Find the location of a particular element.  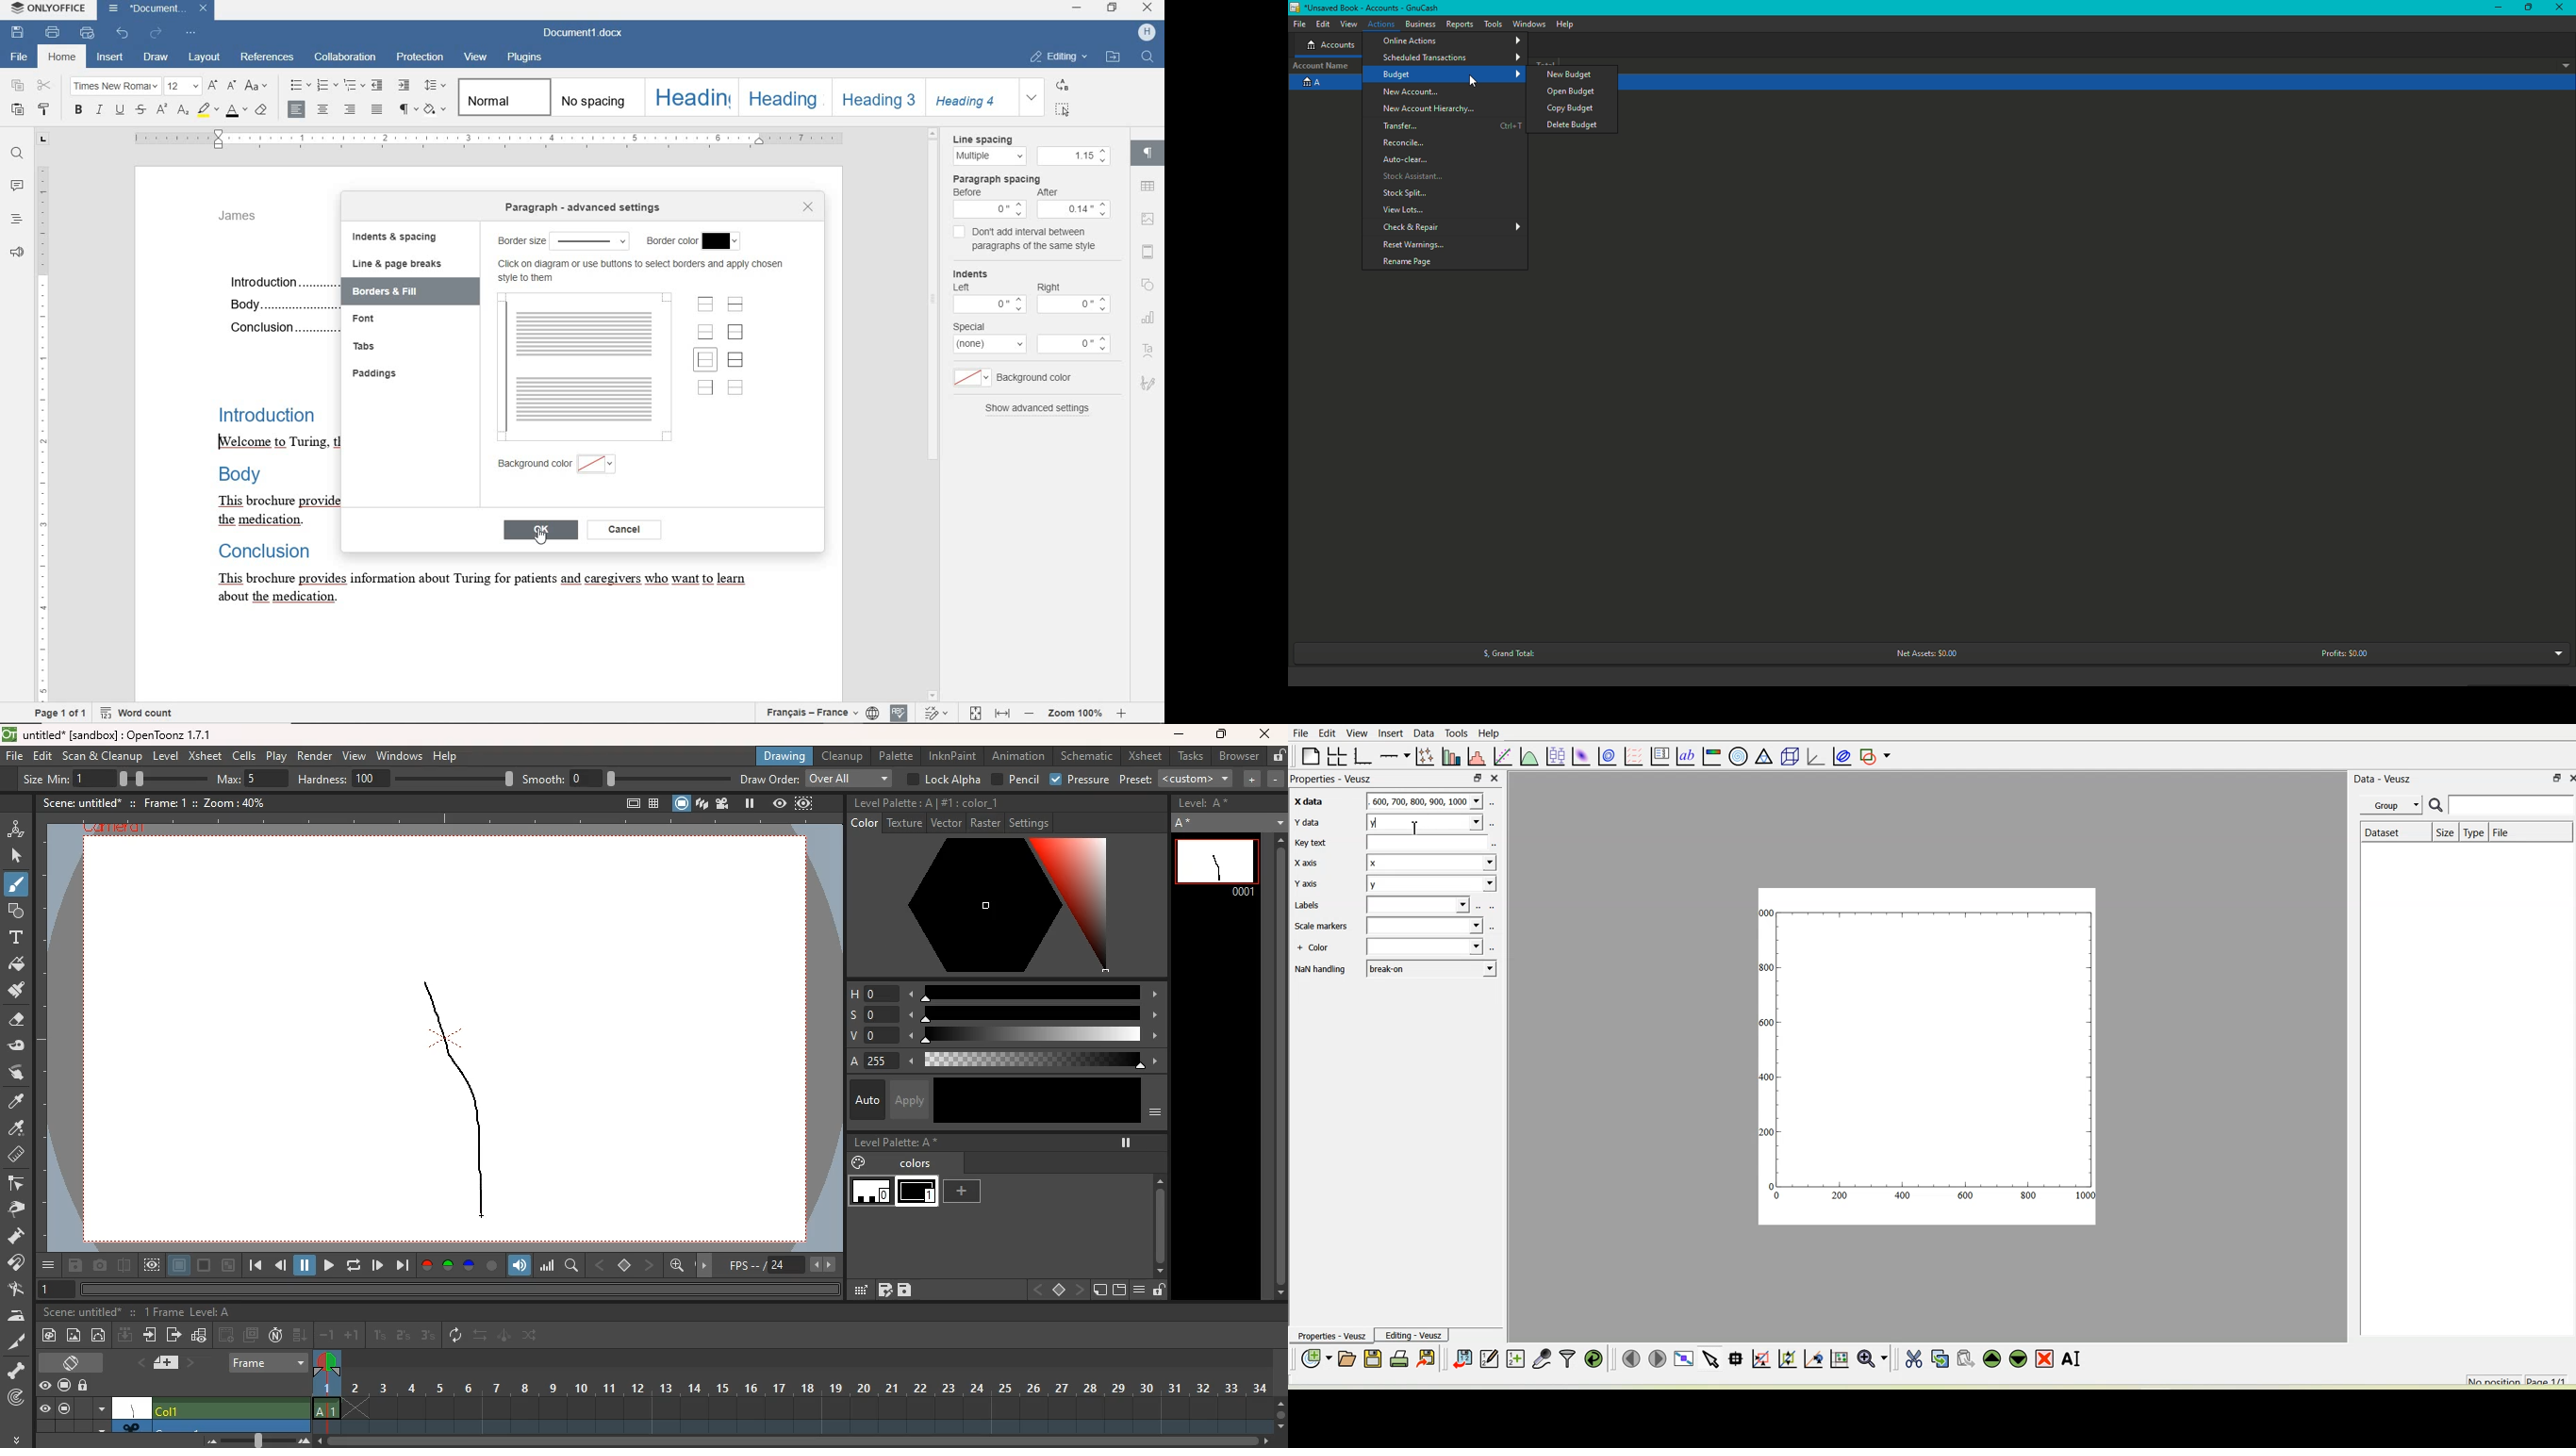

image is located at coordinates (1149, 218).